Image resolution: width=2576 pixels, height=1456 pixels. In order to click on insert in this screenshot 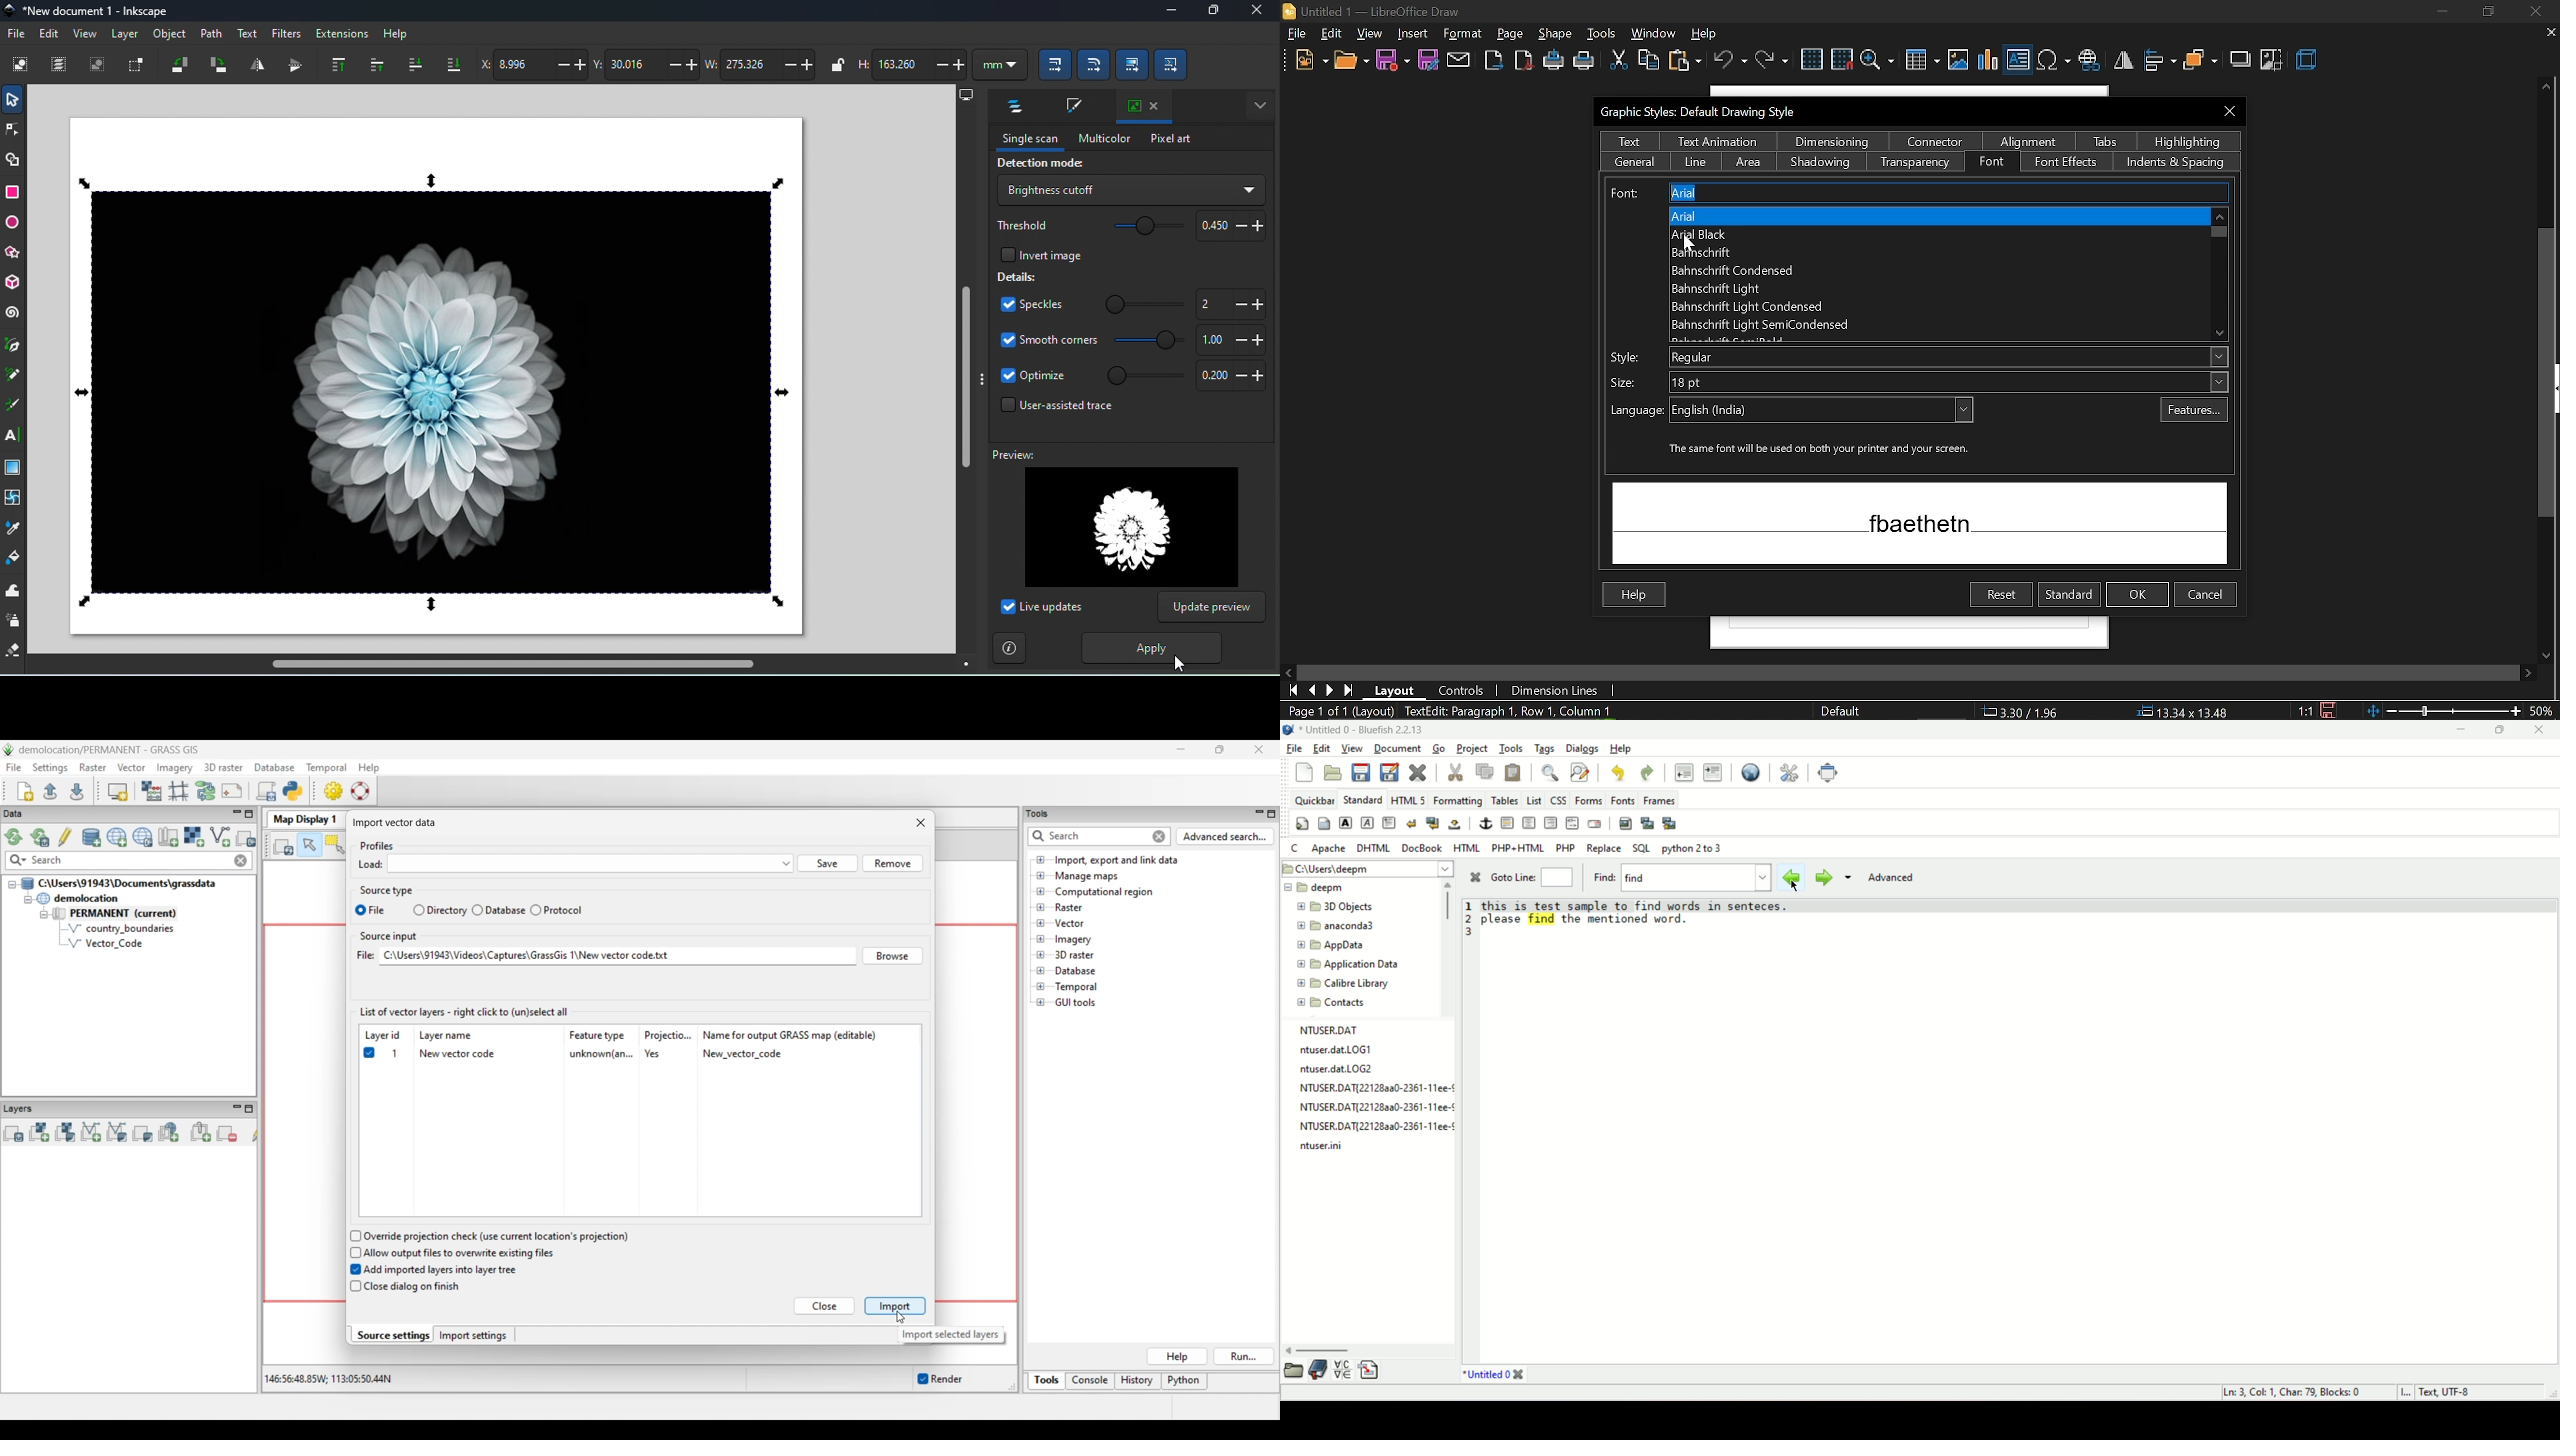, I will do `click(1465, 34)`.